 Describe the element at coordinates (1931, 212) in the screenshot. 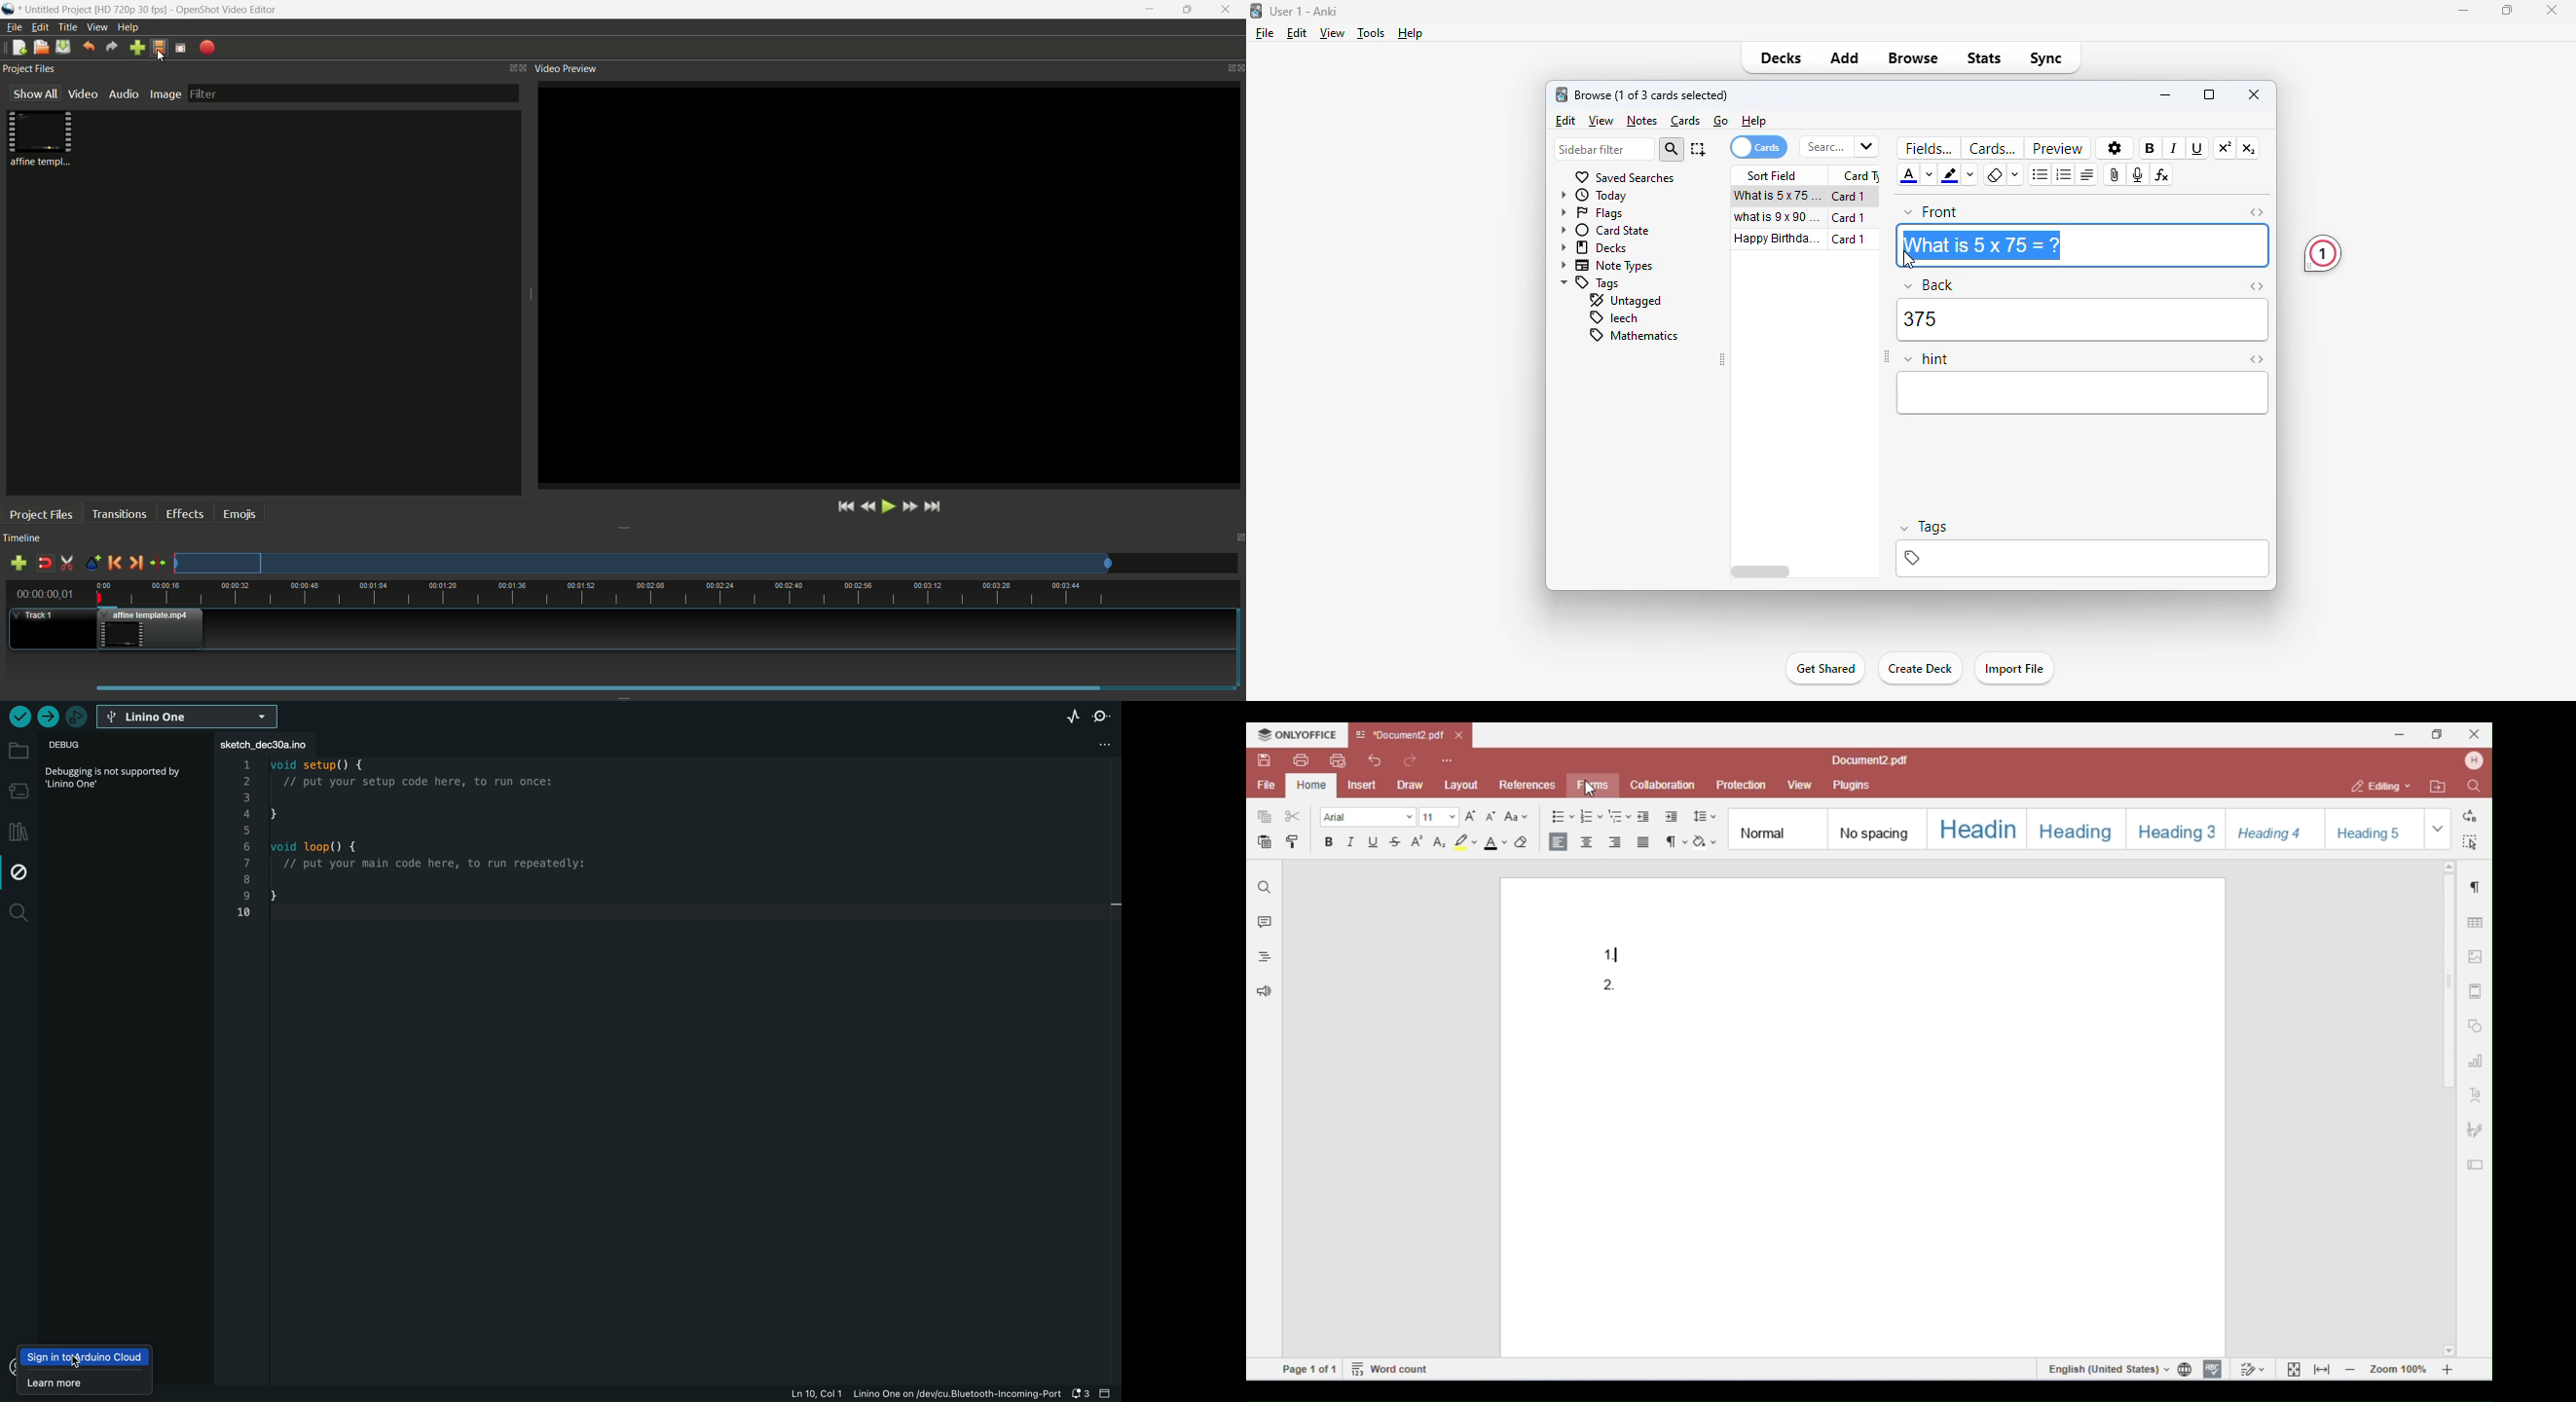

I see `front` at that location.